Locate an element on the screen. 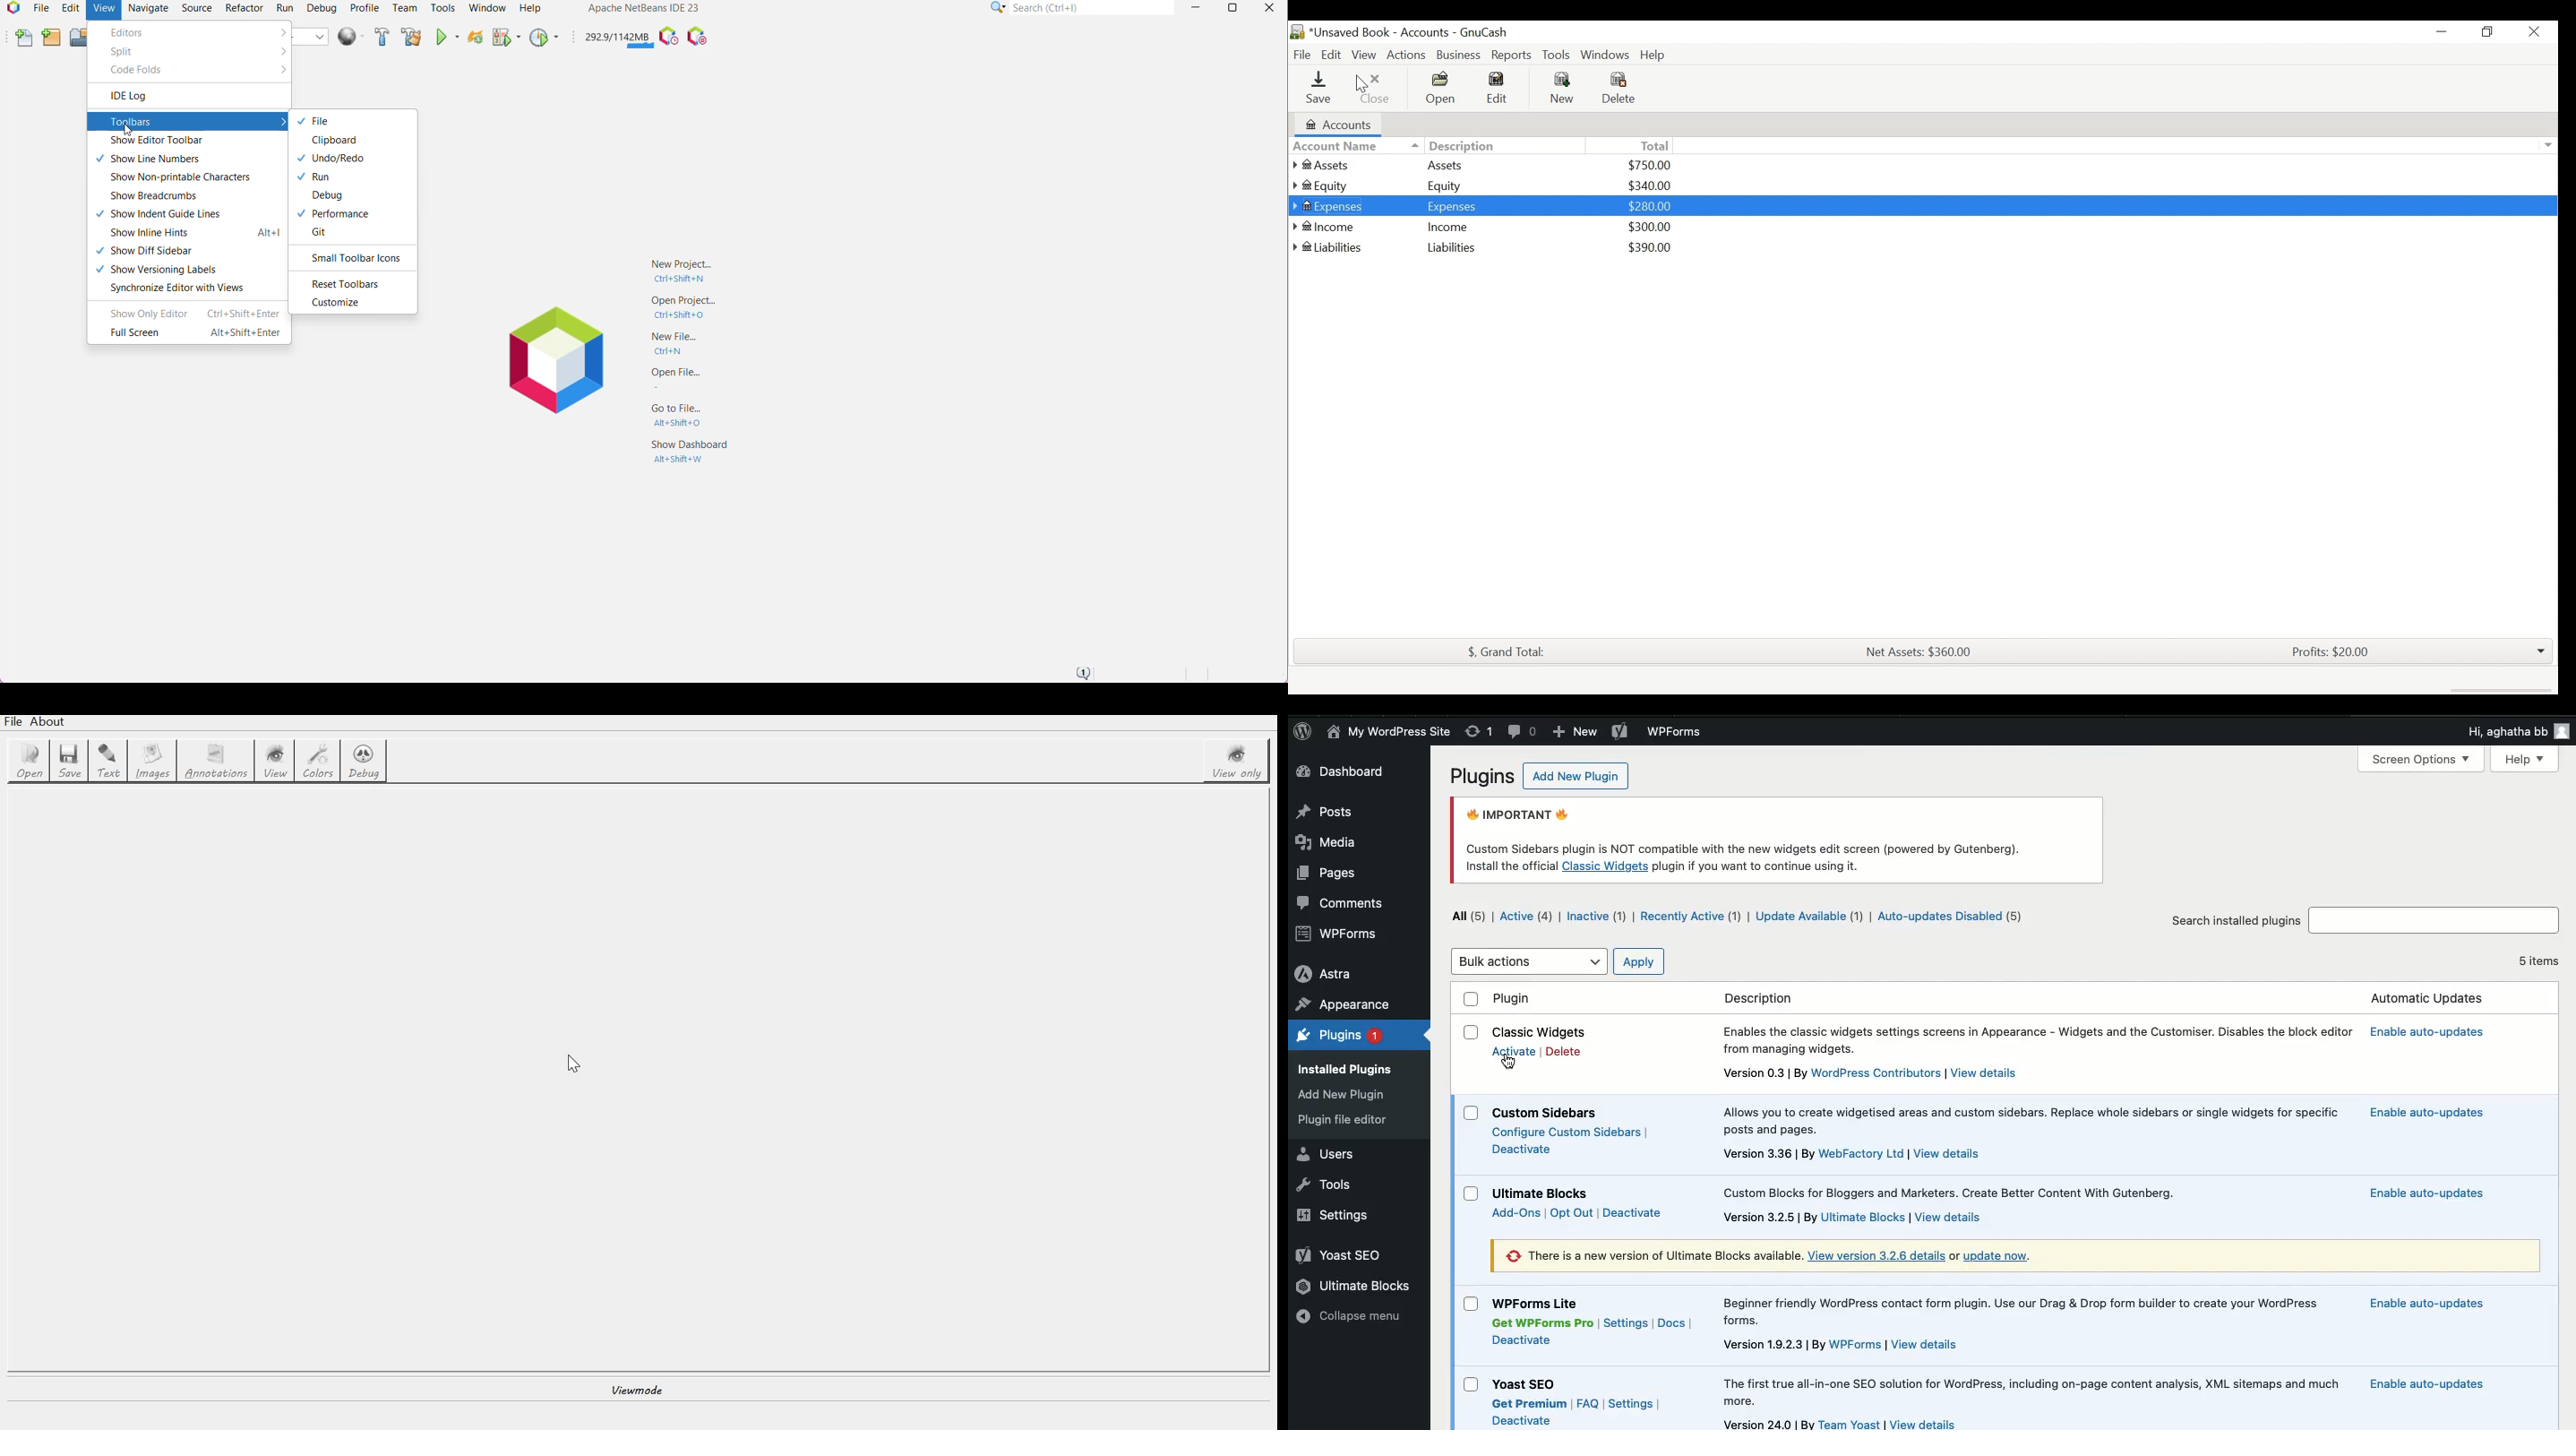 This screenshot has width=2576, height=1456. $390.00 is located at coordinates (1649, 247).